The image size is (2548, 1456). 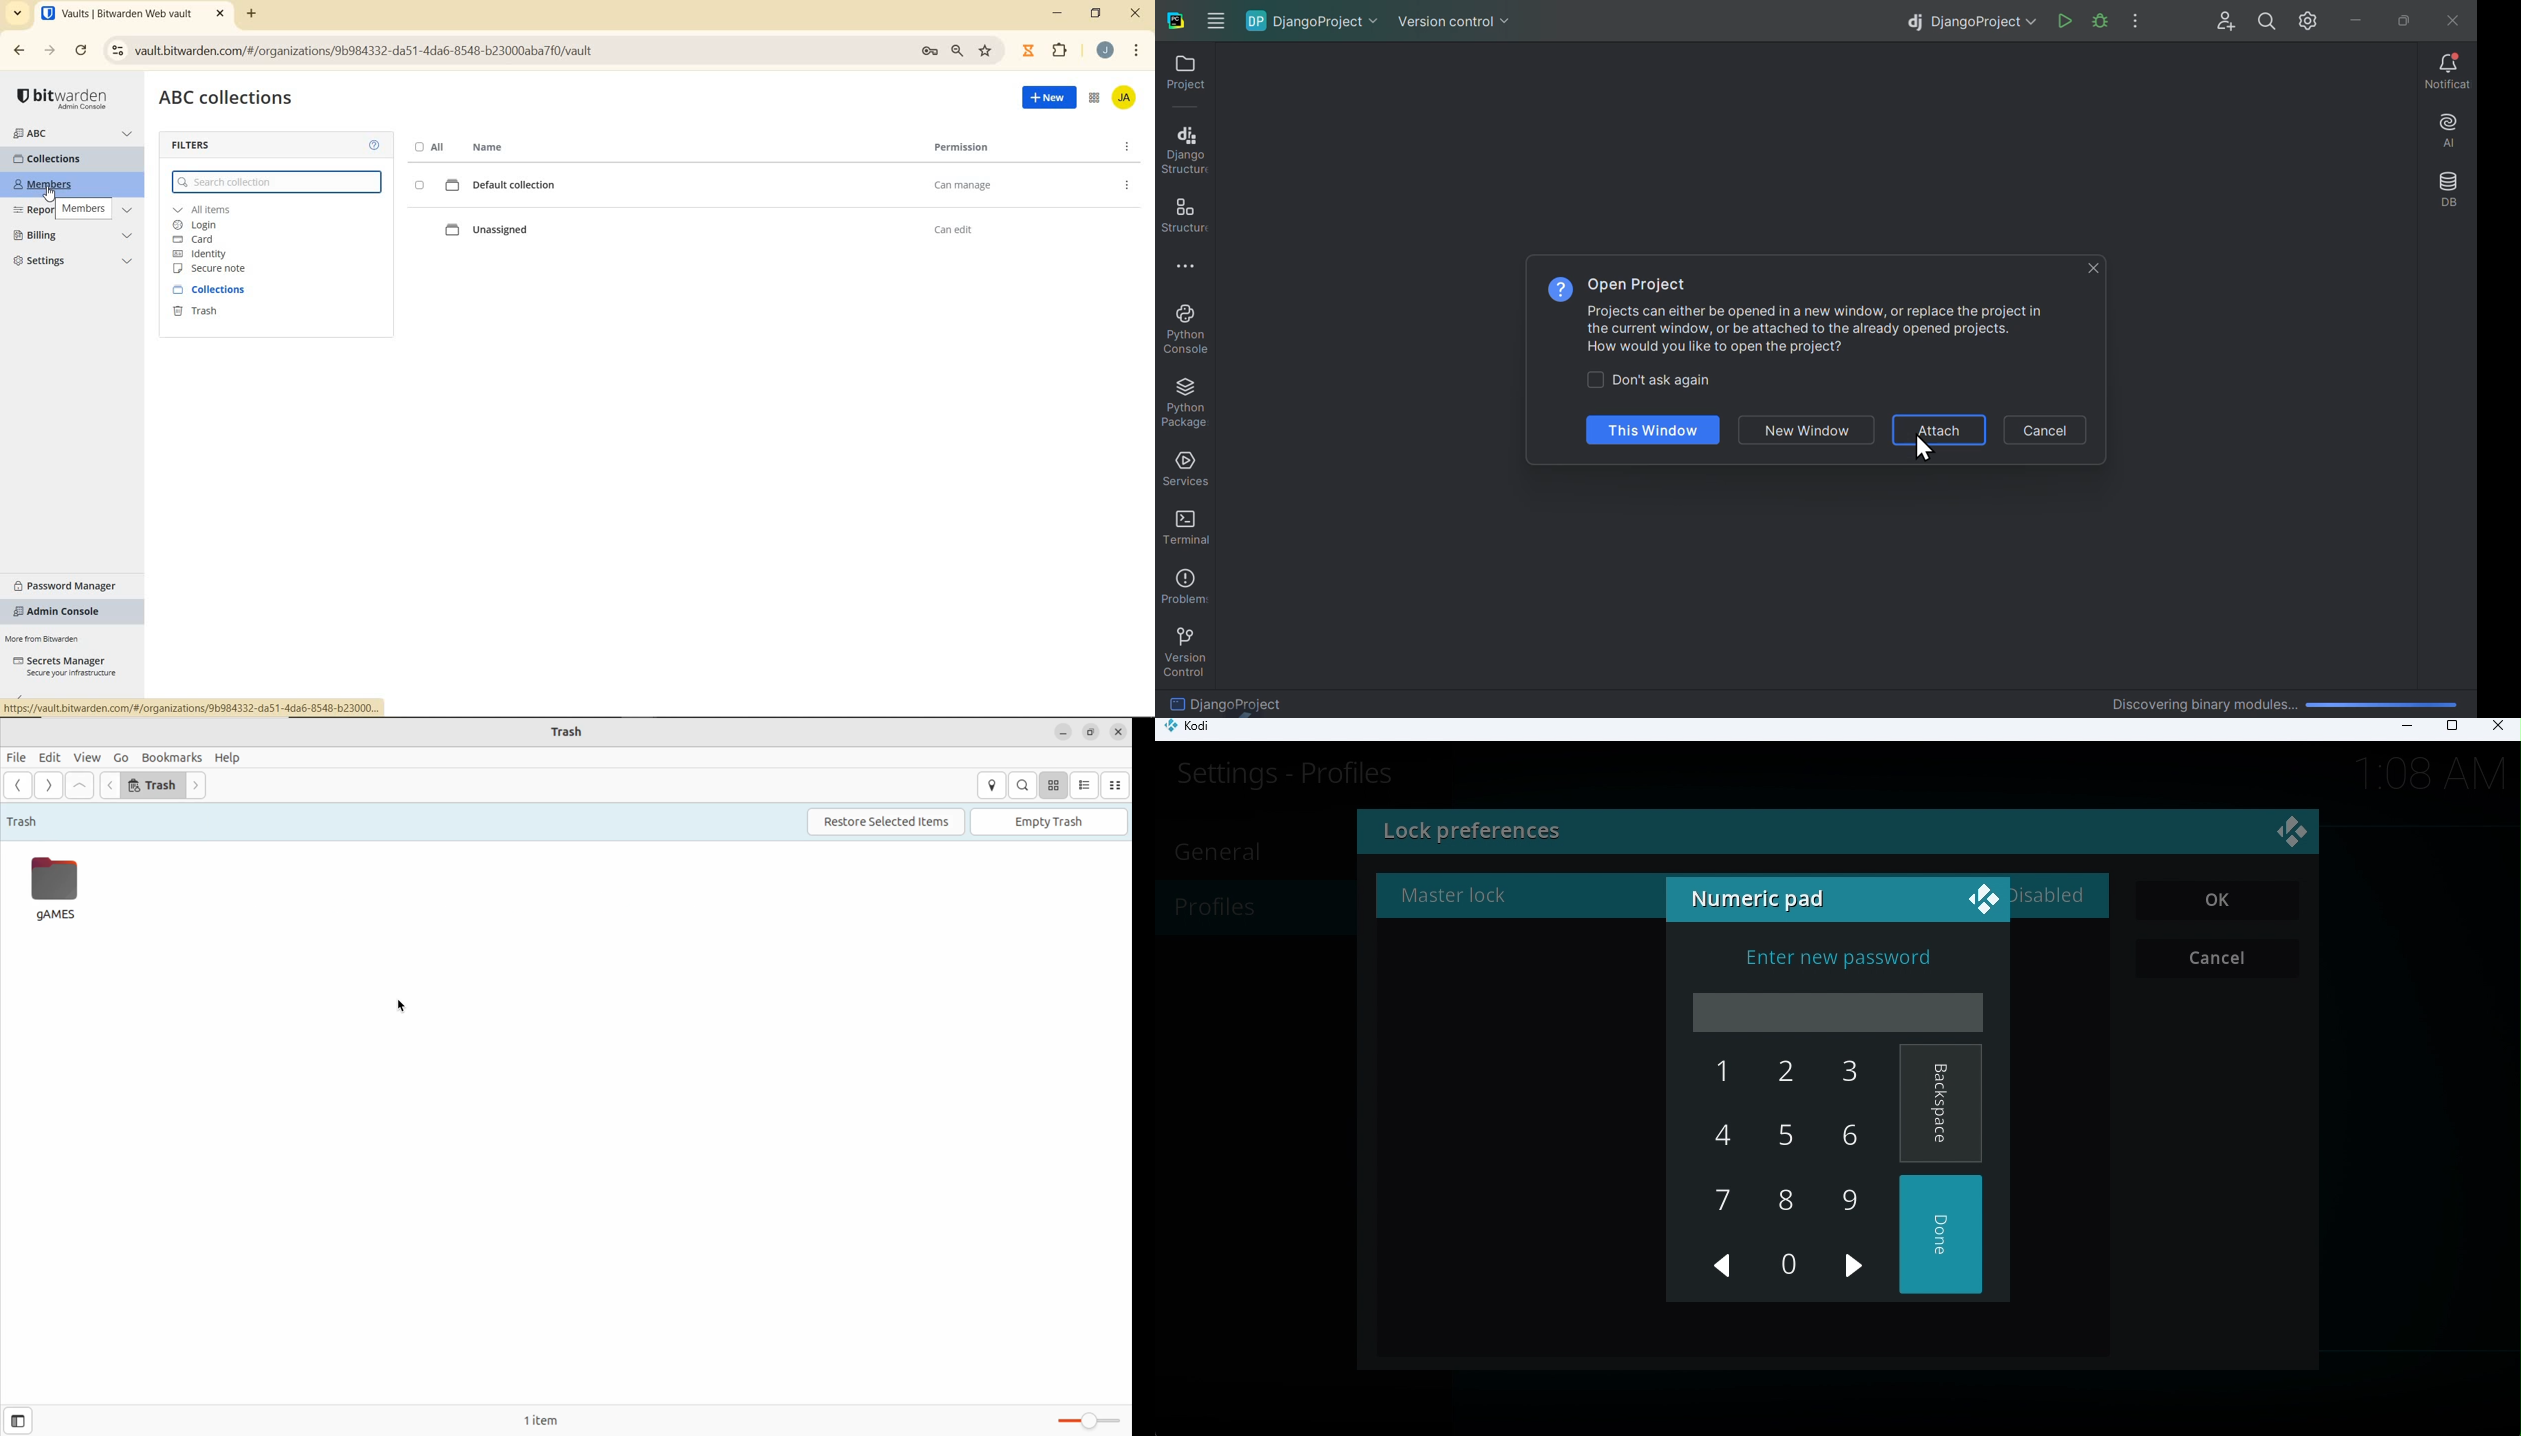 I want to click on Problems, so click(x=1183, y=583).